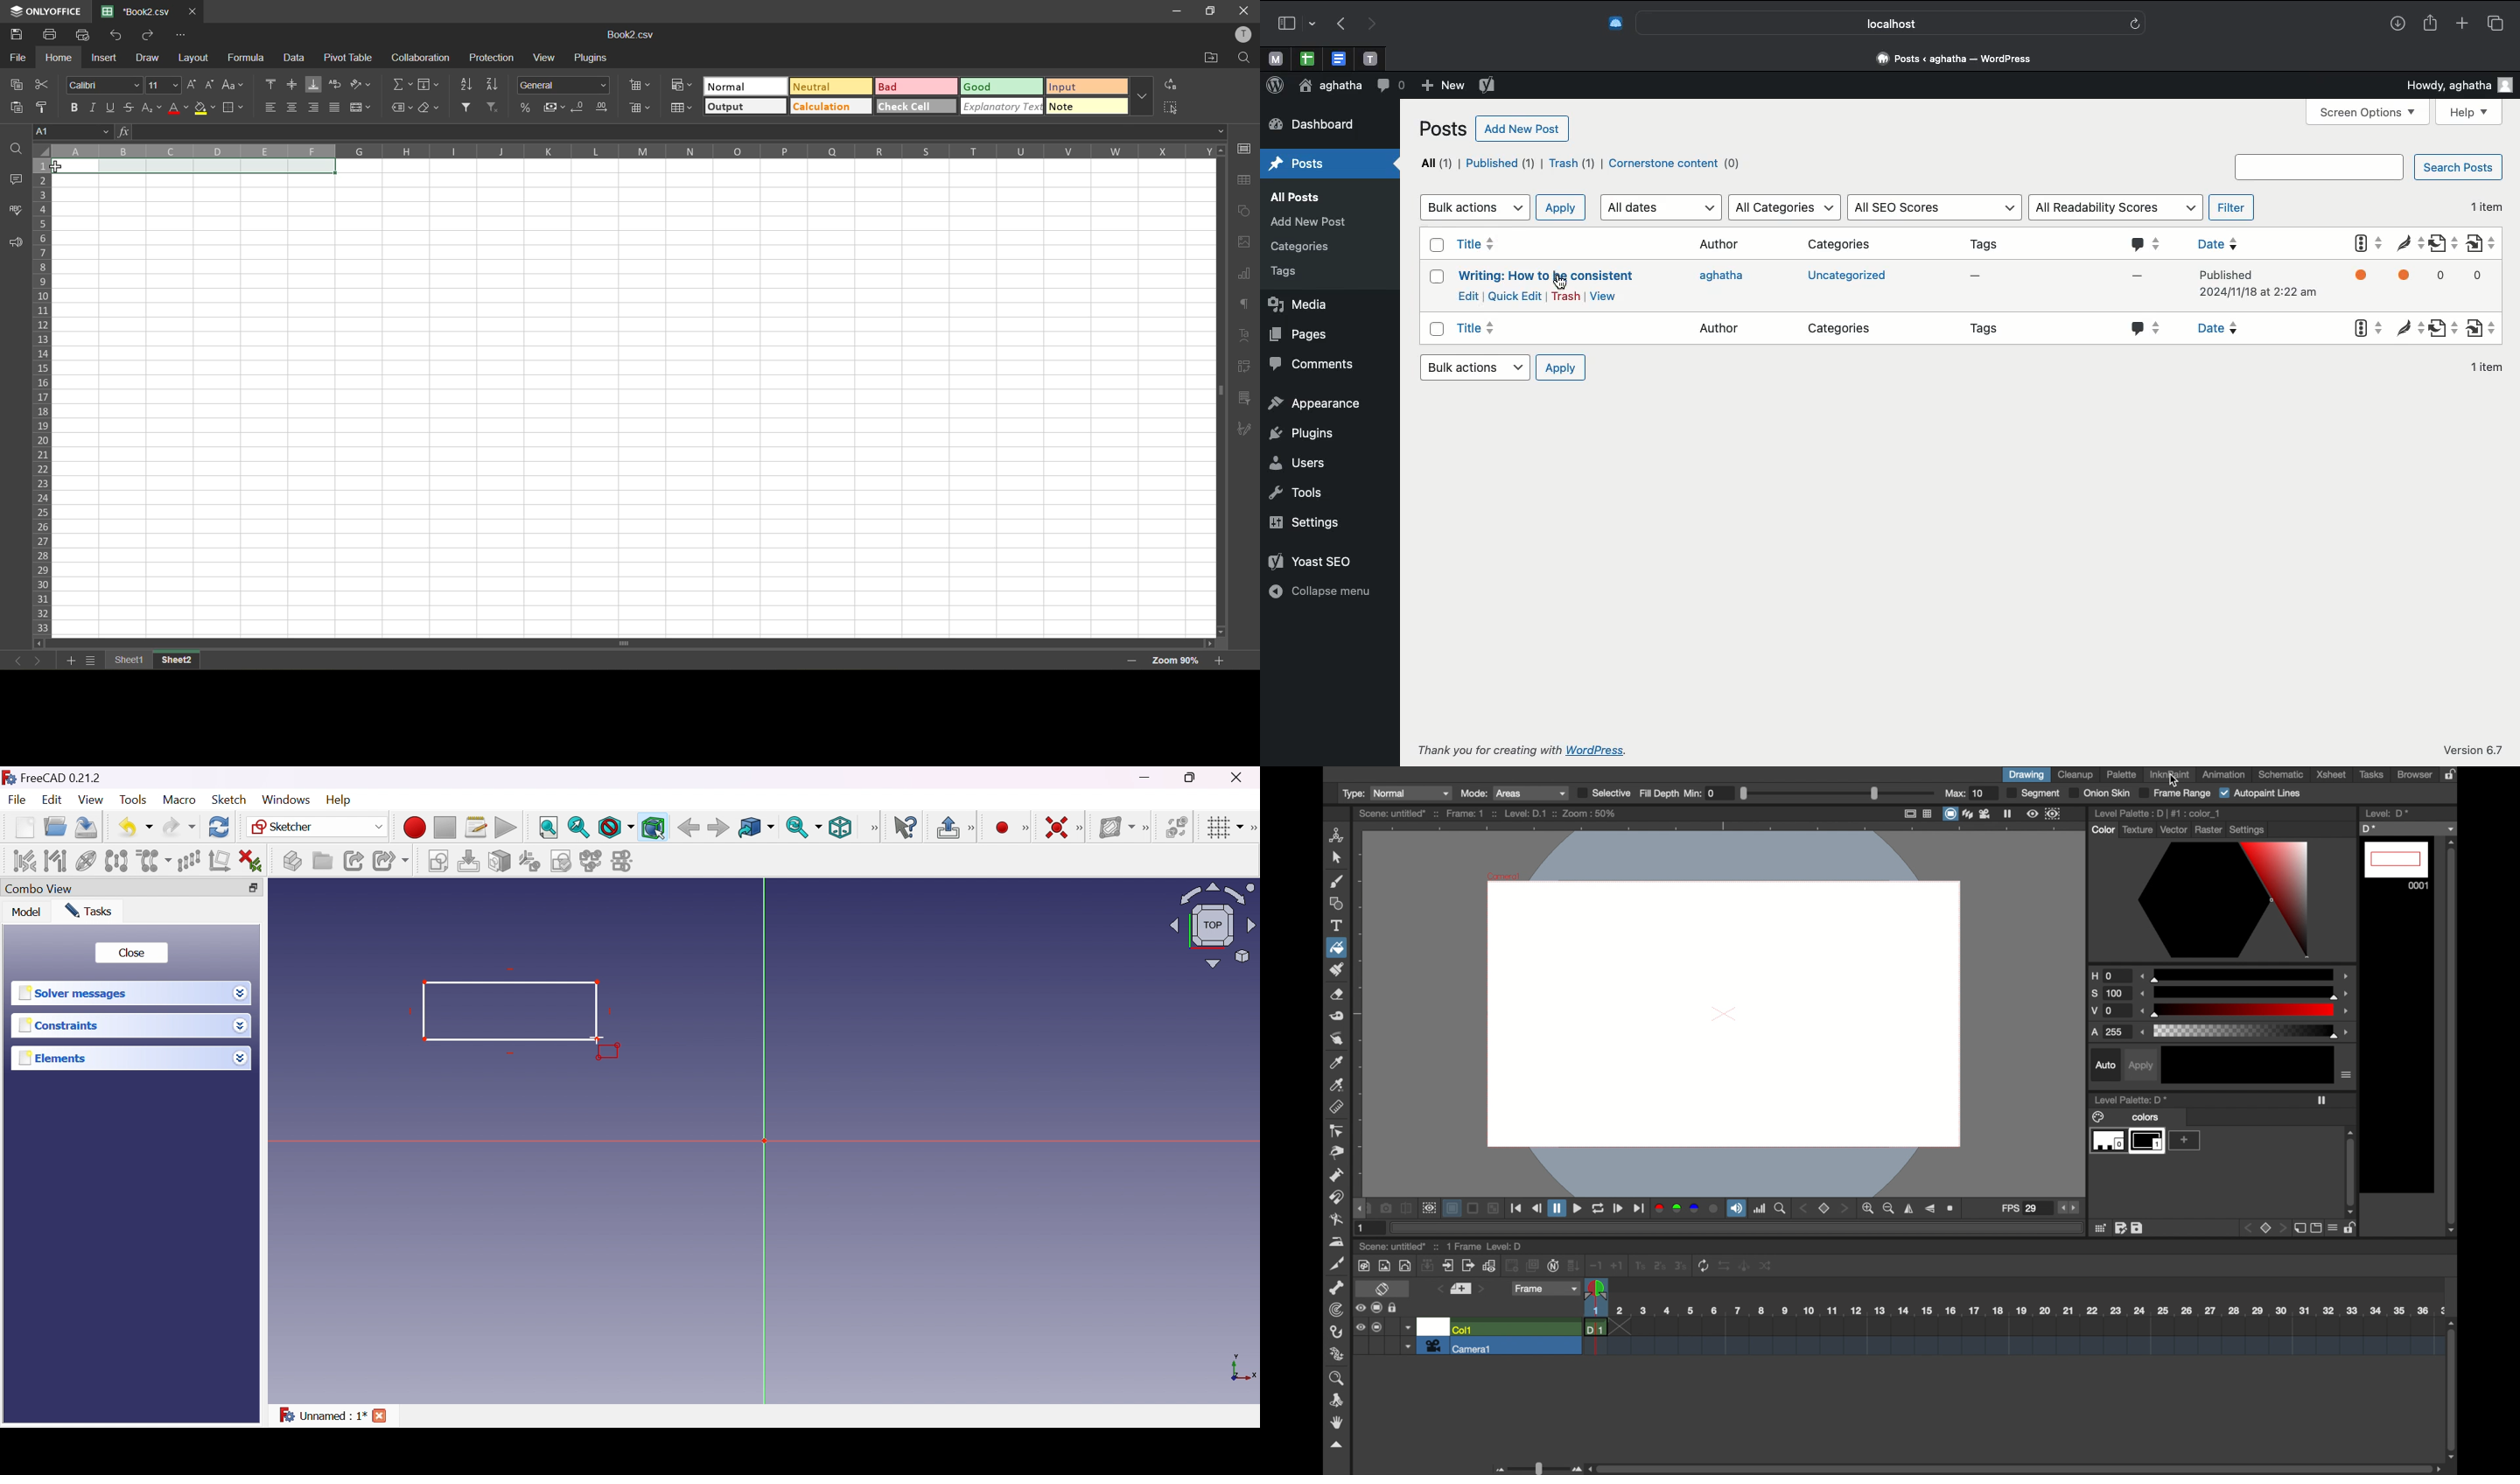 The height and width of the screenshot is (1484, 2520). Describe the element at coordinates (1306, 222) in the screenshot. I see `add new post` at that location.